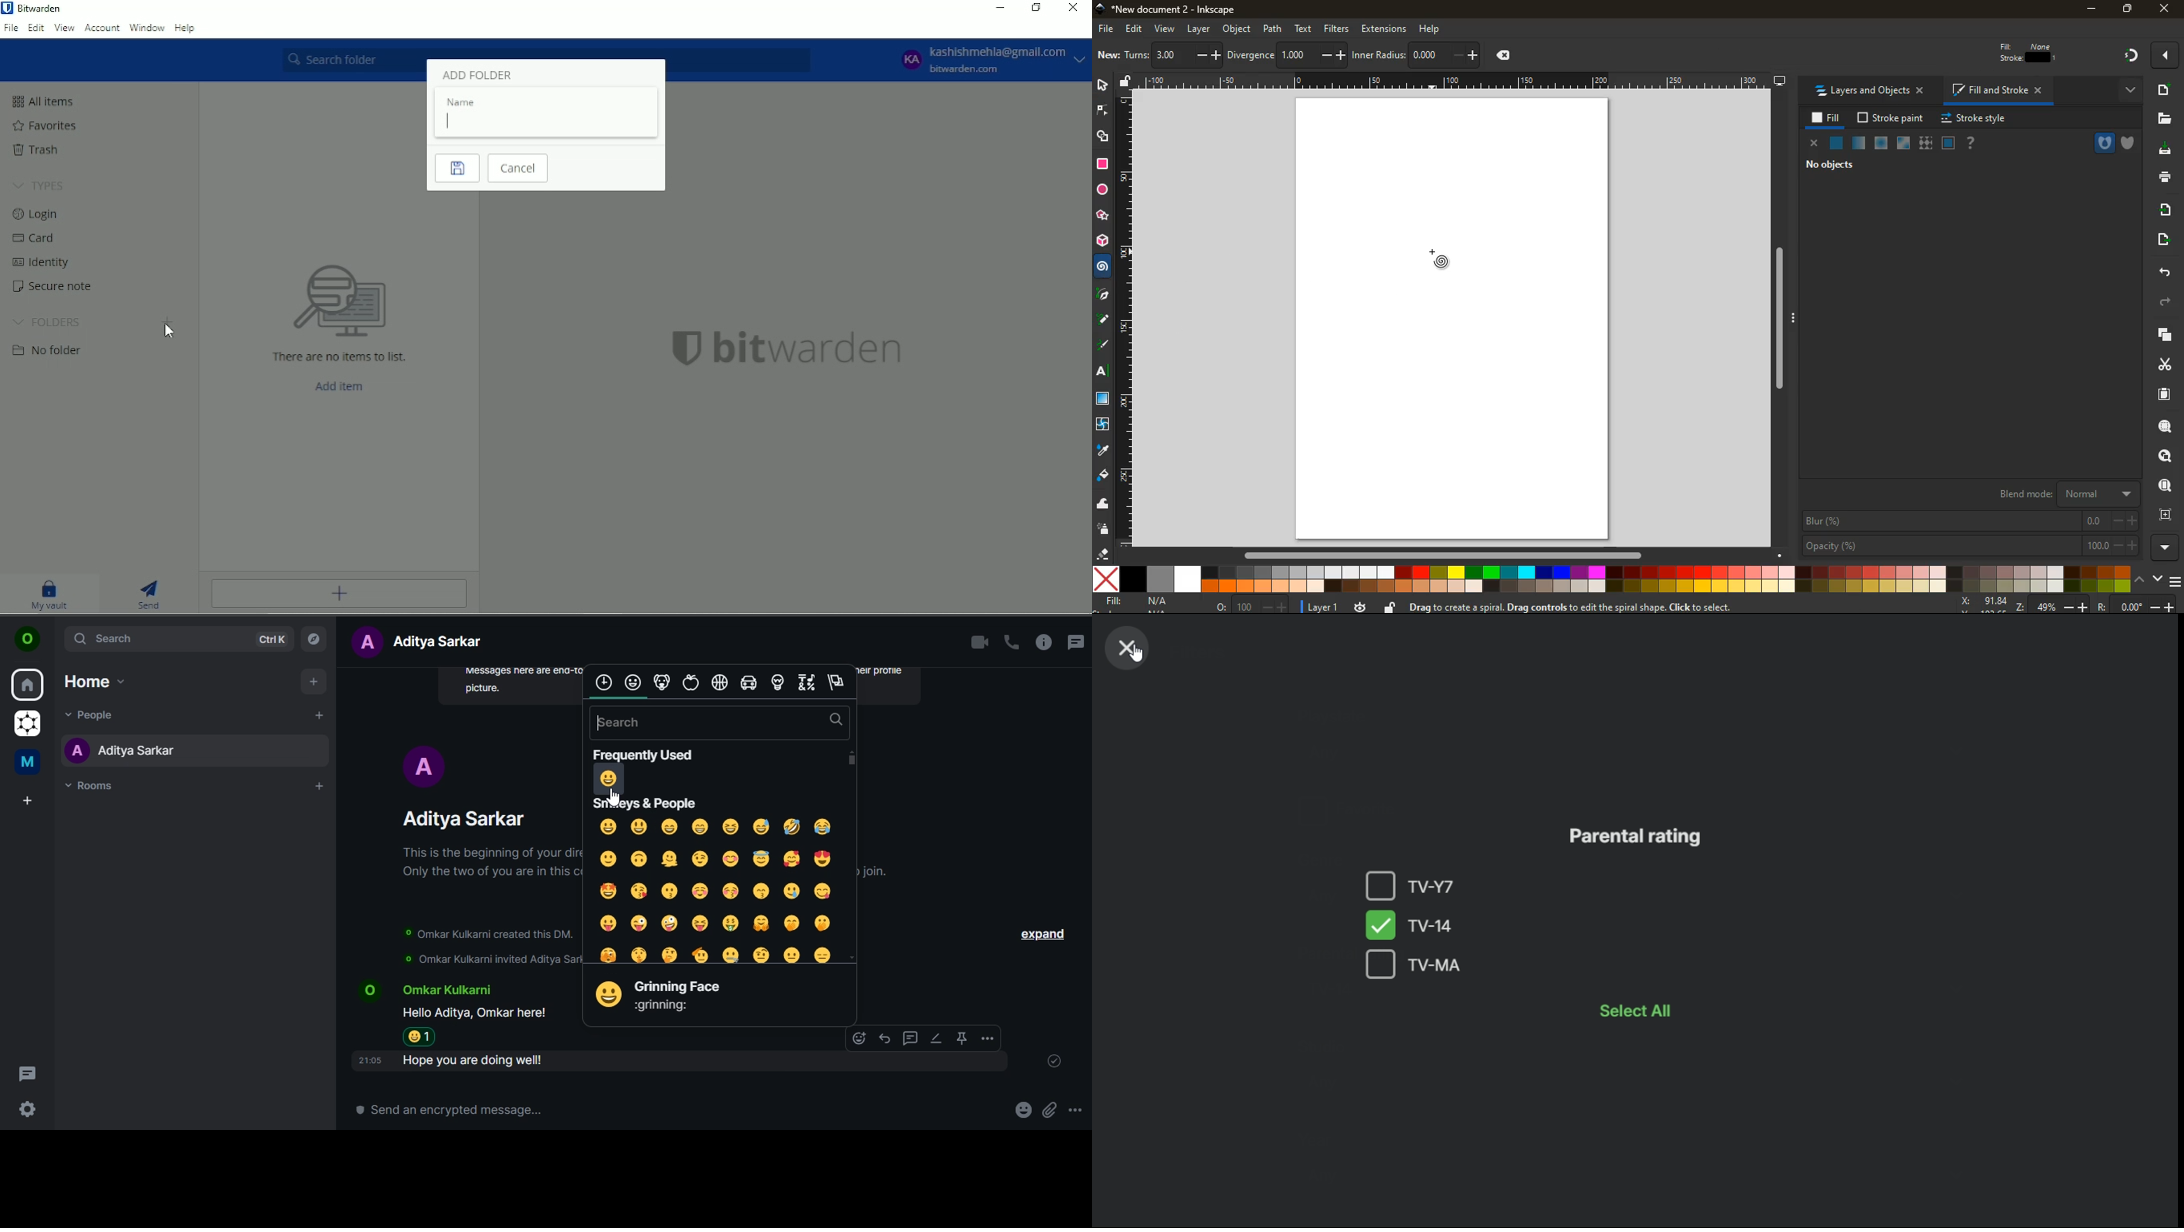 Image resolution: width=2184 pixels, height=1232 pixels. What do you see at coordinates (1104, 346) in the screenshot?
I see `r` at bounding box center [1104, 346].